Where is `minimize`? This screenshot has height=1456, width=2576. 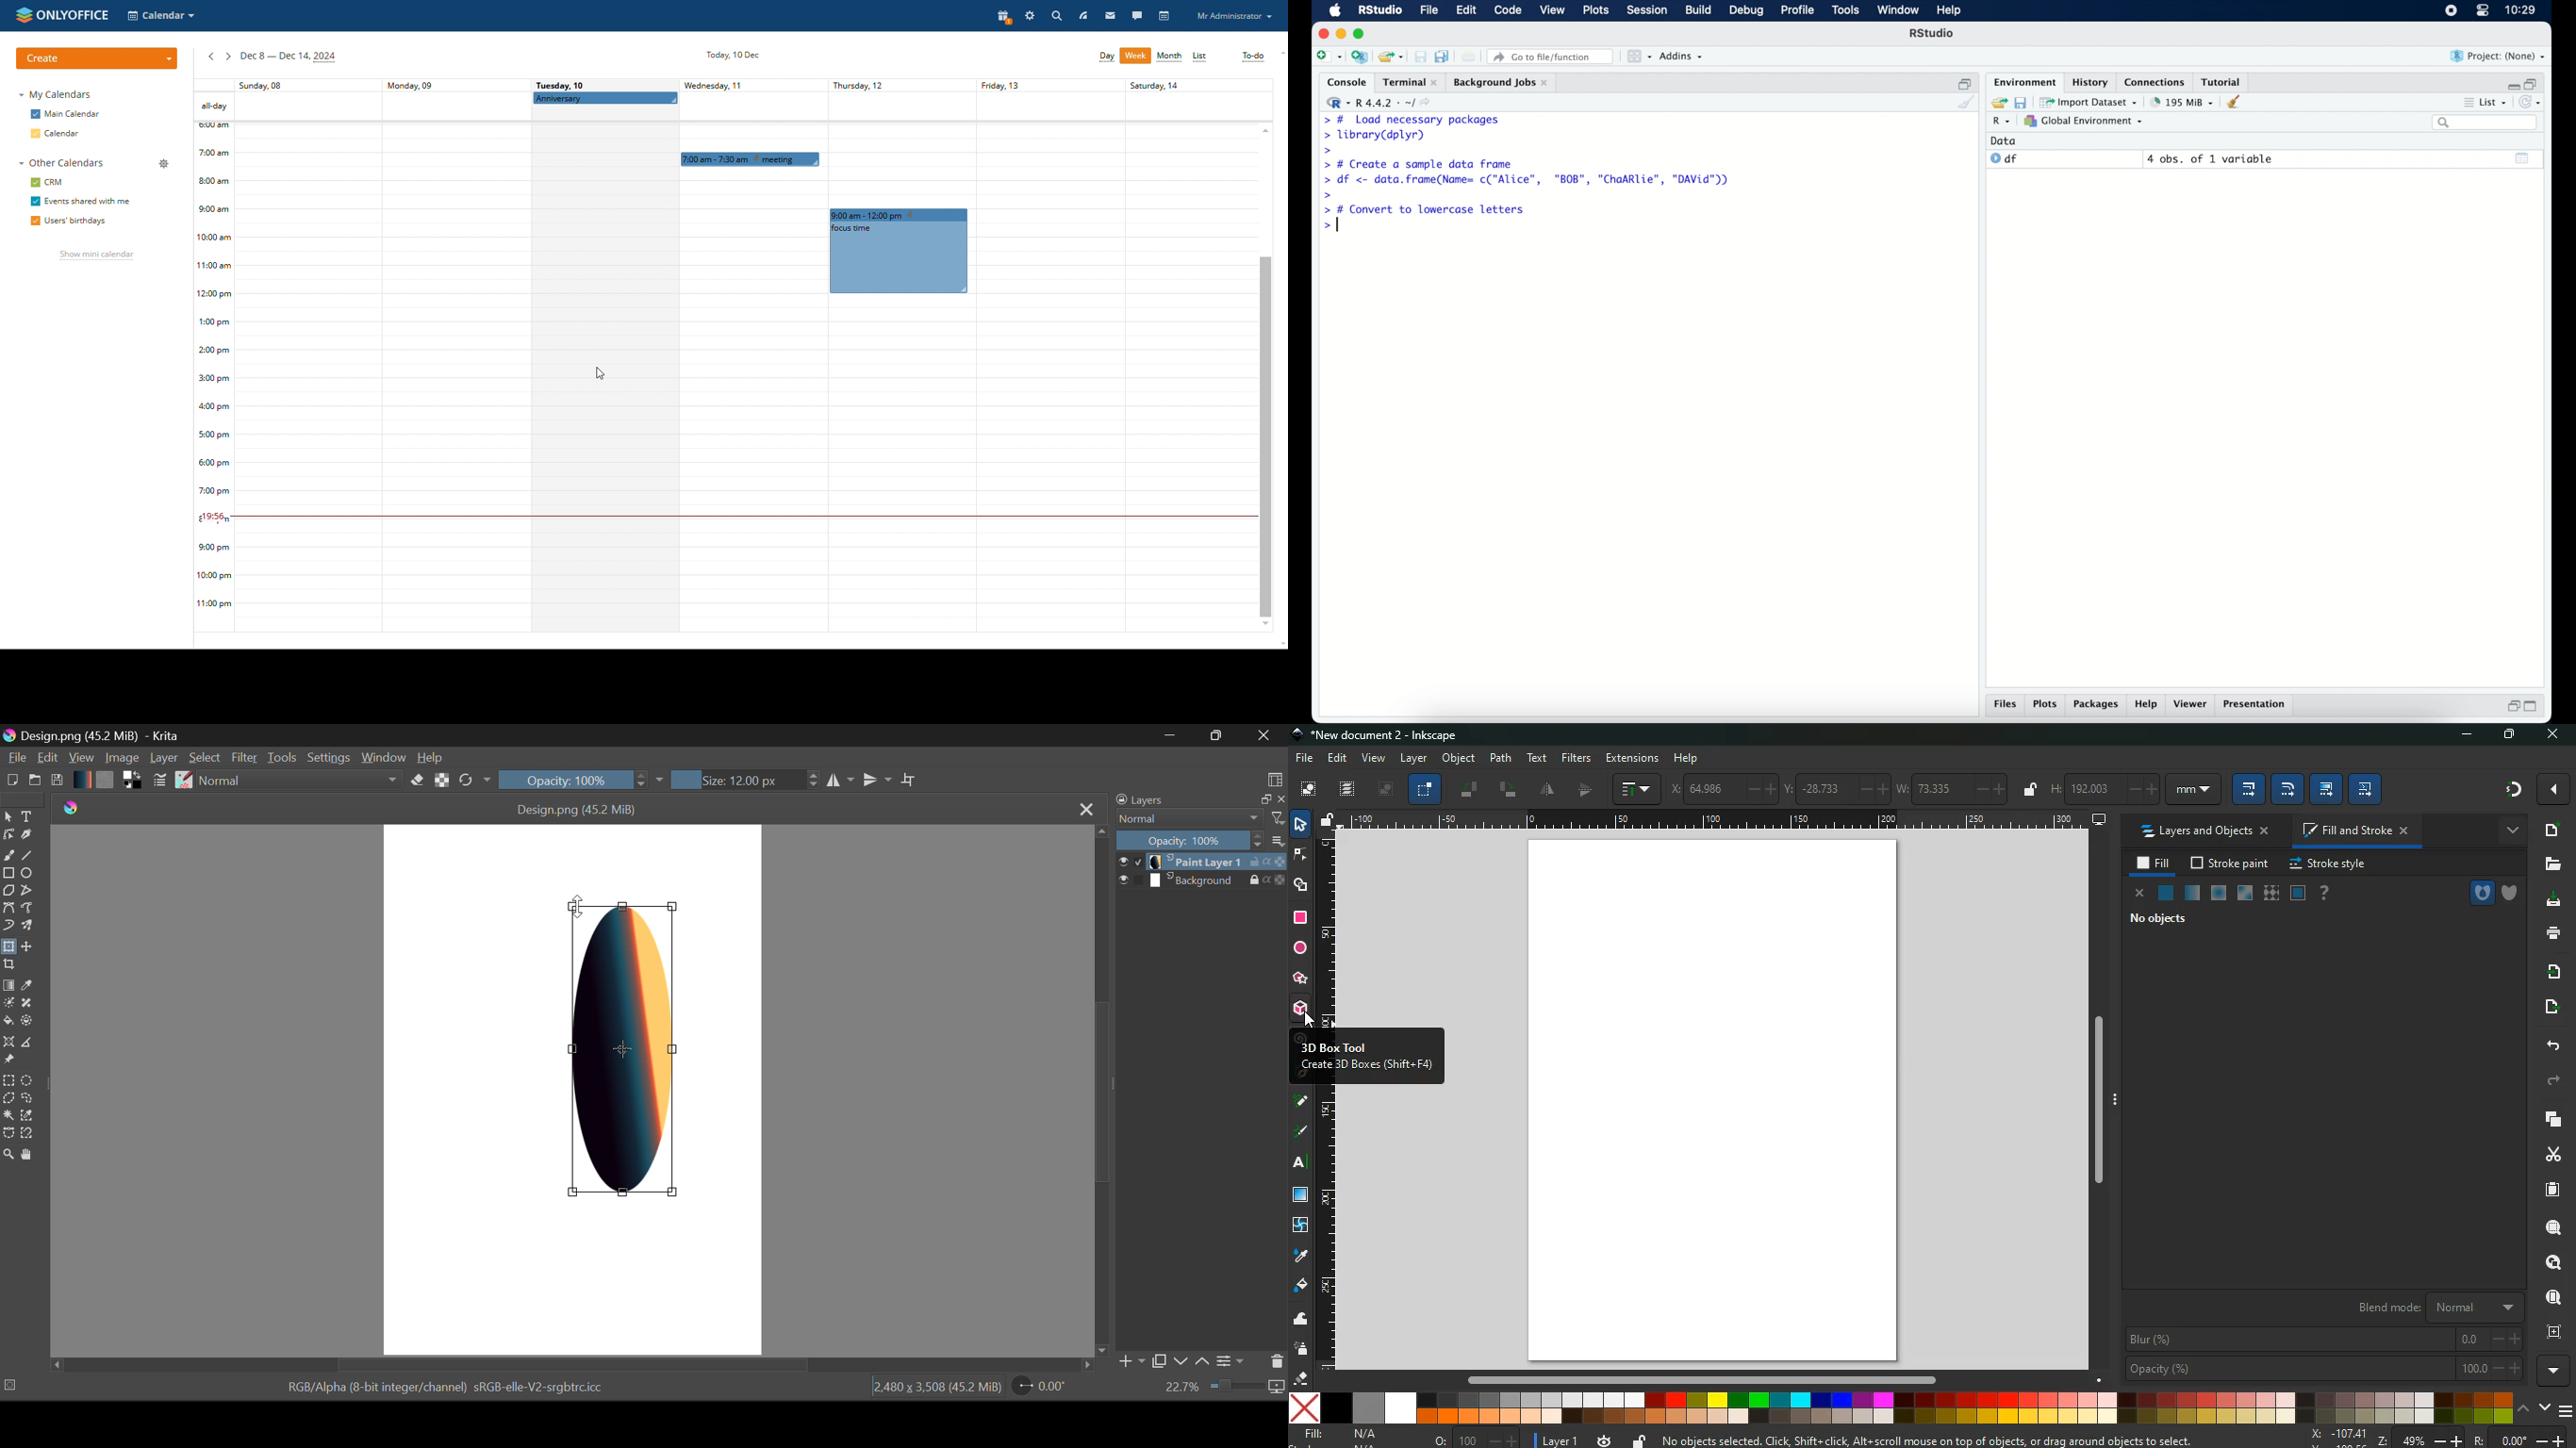 minimize is located at coordinates (1341, 34).